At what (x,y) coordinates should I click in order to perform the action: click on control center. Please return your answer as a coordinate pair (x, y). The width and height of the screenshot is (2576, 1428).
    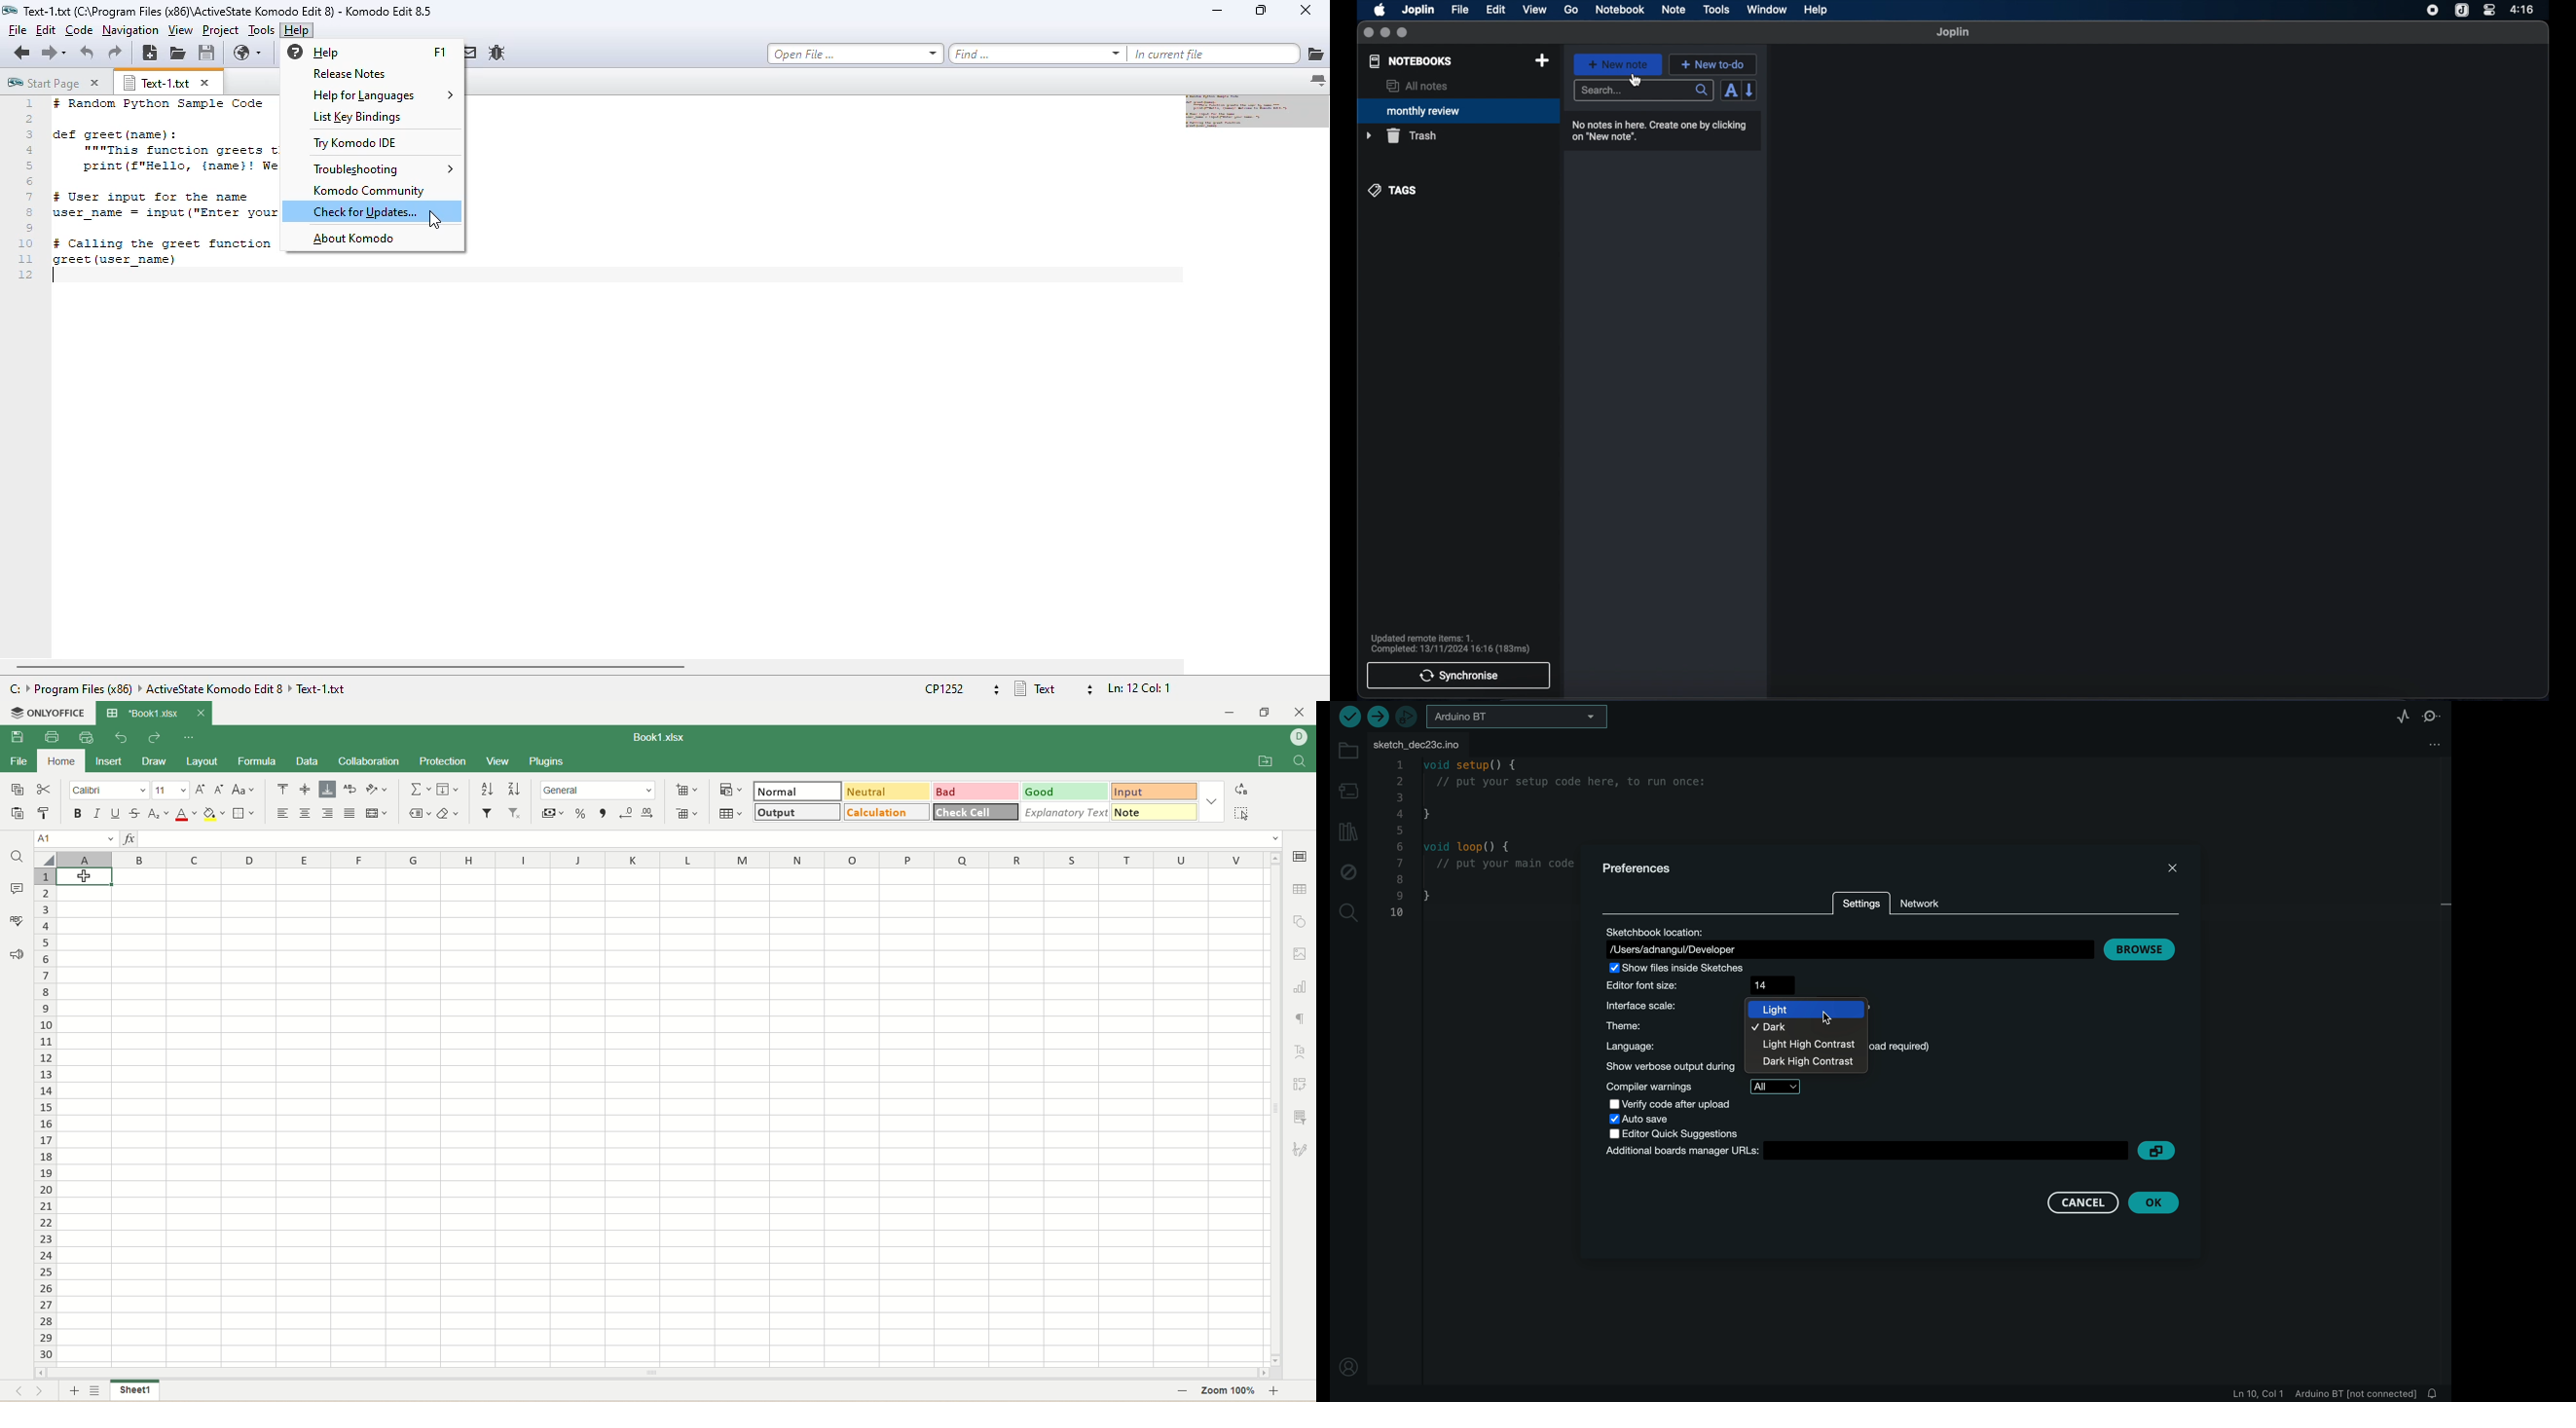
    Looking at the image, I should click on (2488, 9).